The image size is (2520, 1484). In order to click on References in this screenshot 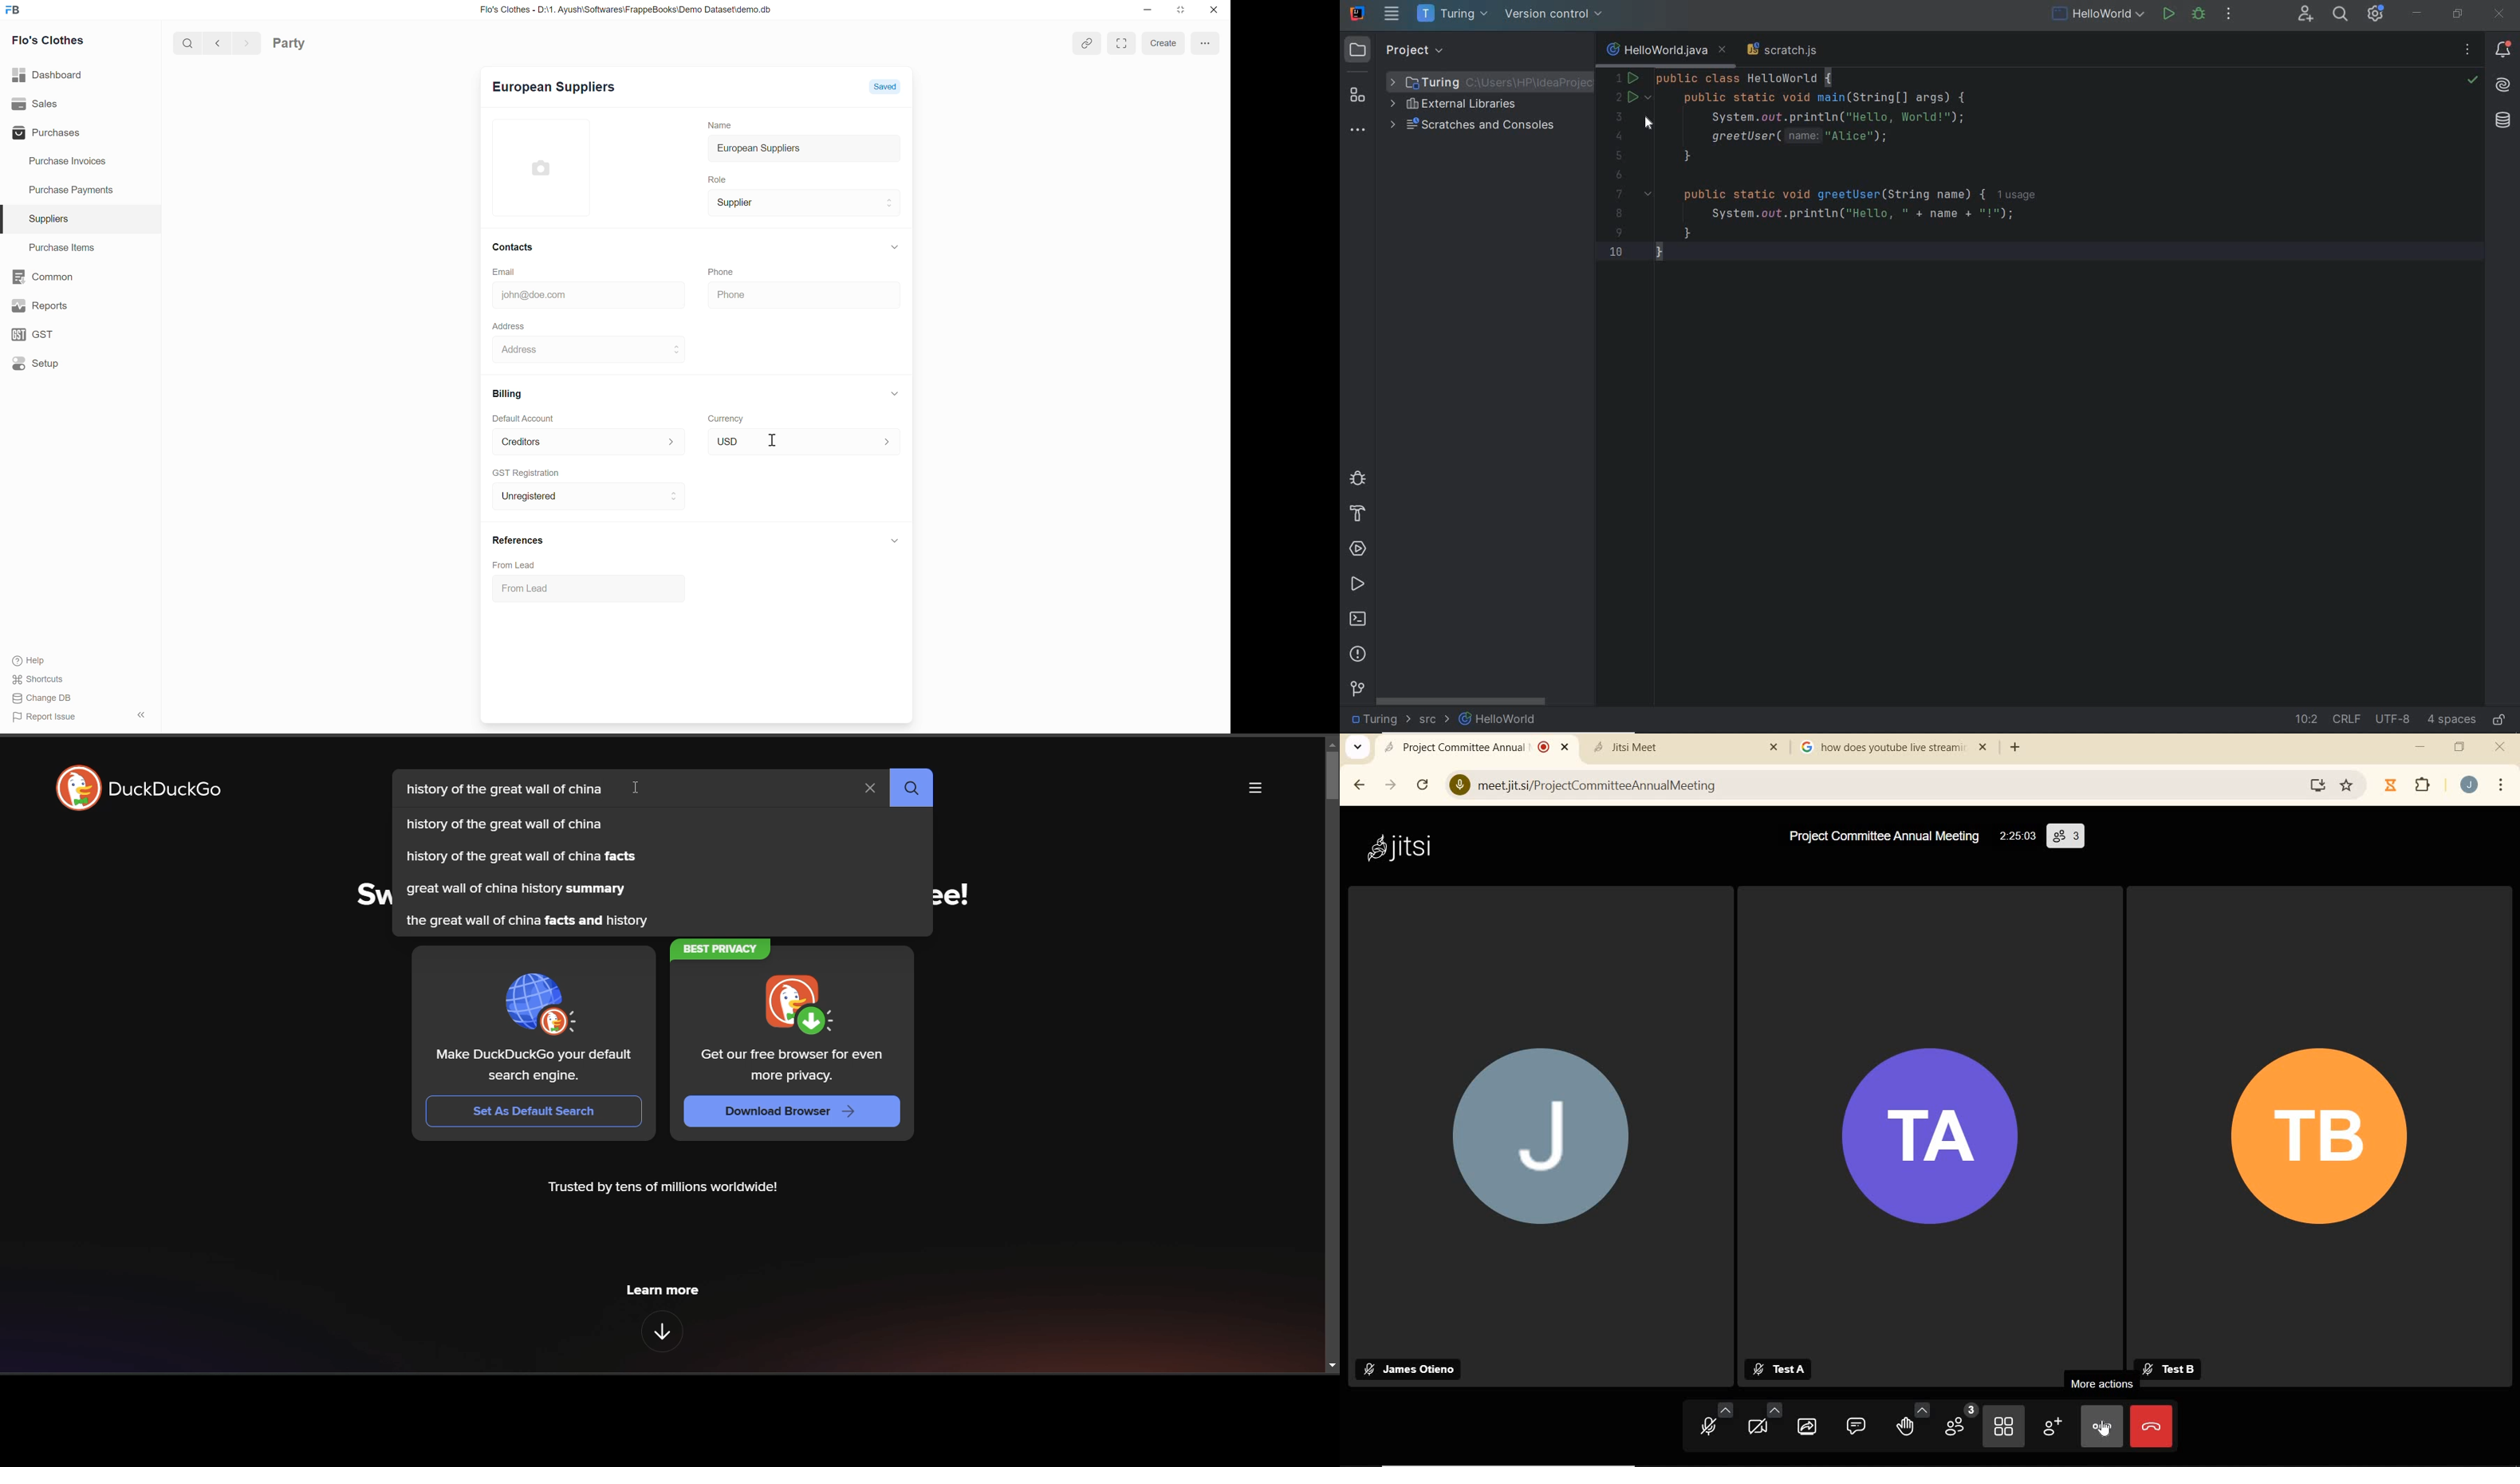, I will do `click(514, 540)`.